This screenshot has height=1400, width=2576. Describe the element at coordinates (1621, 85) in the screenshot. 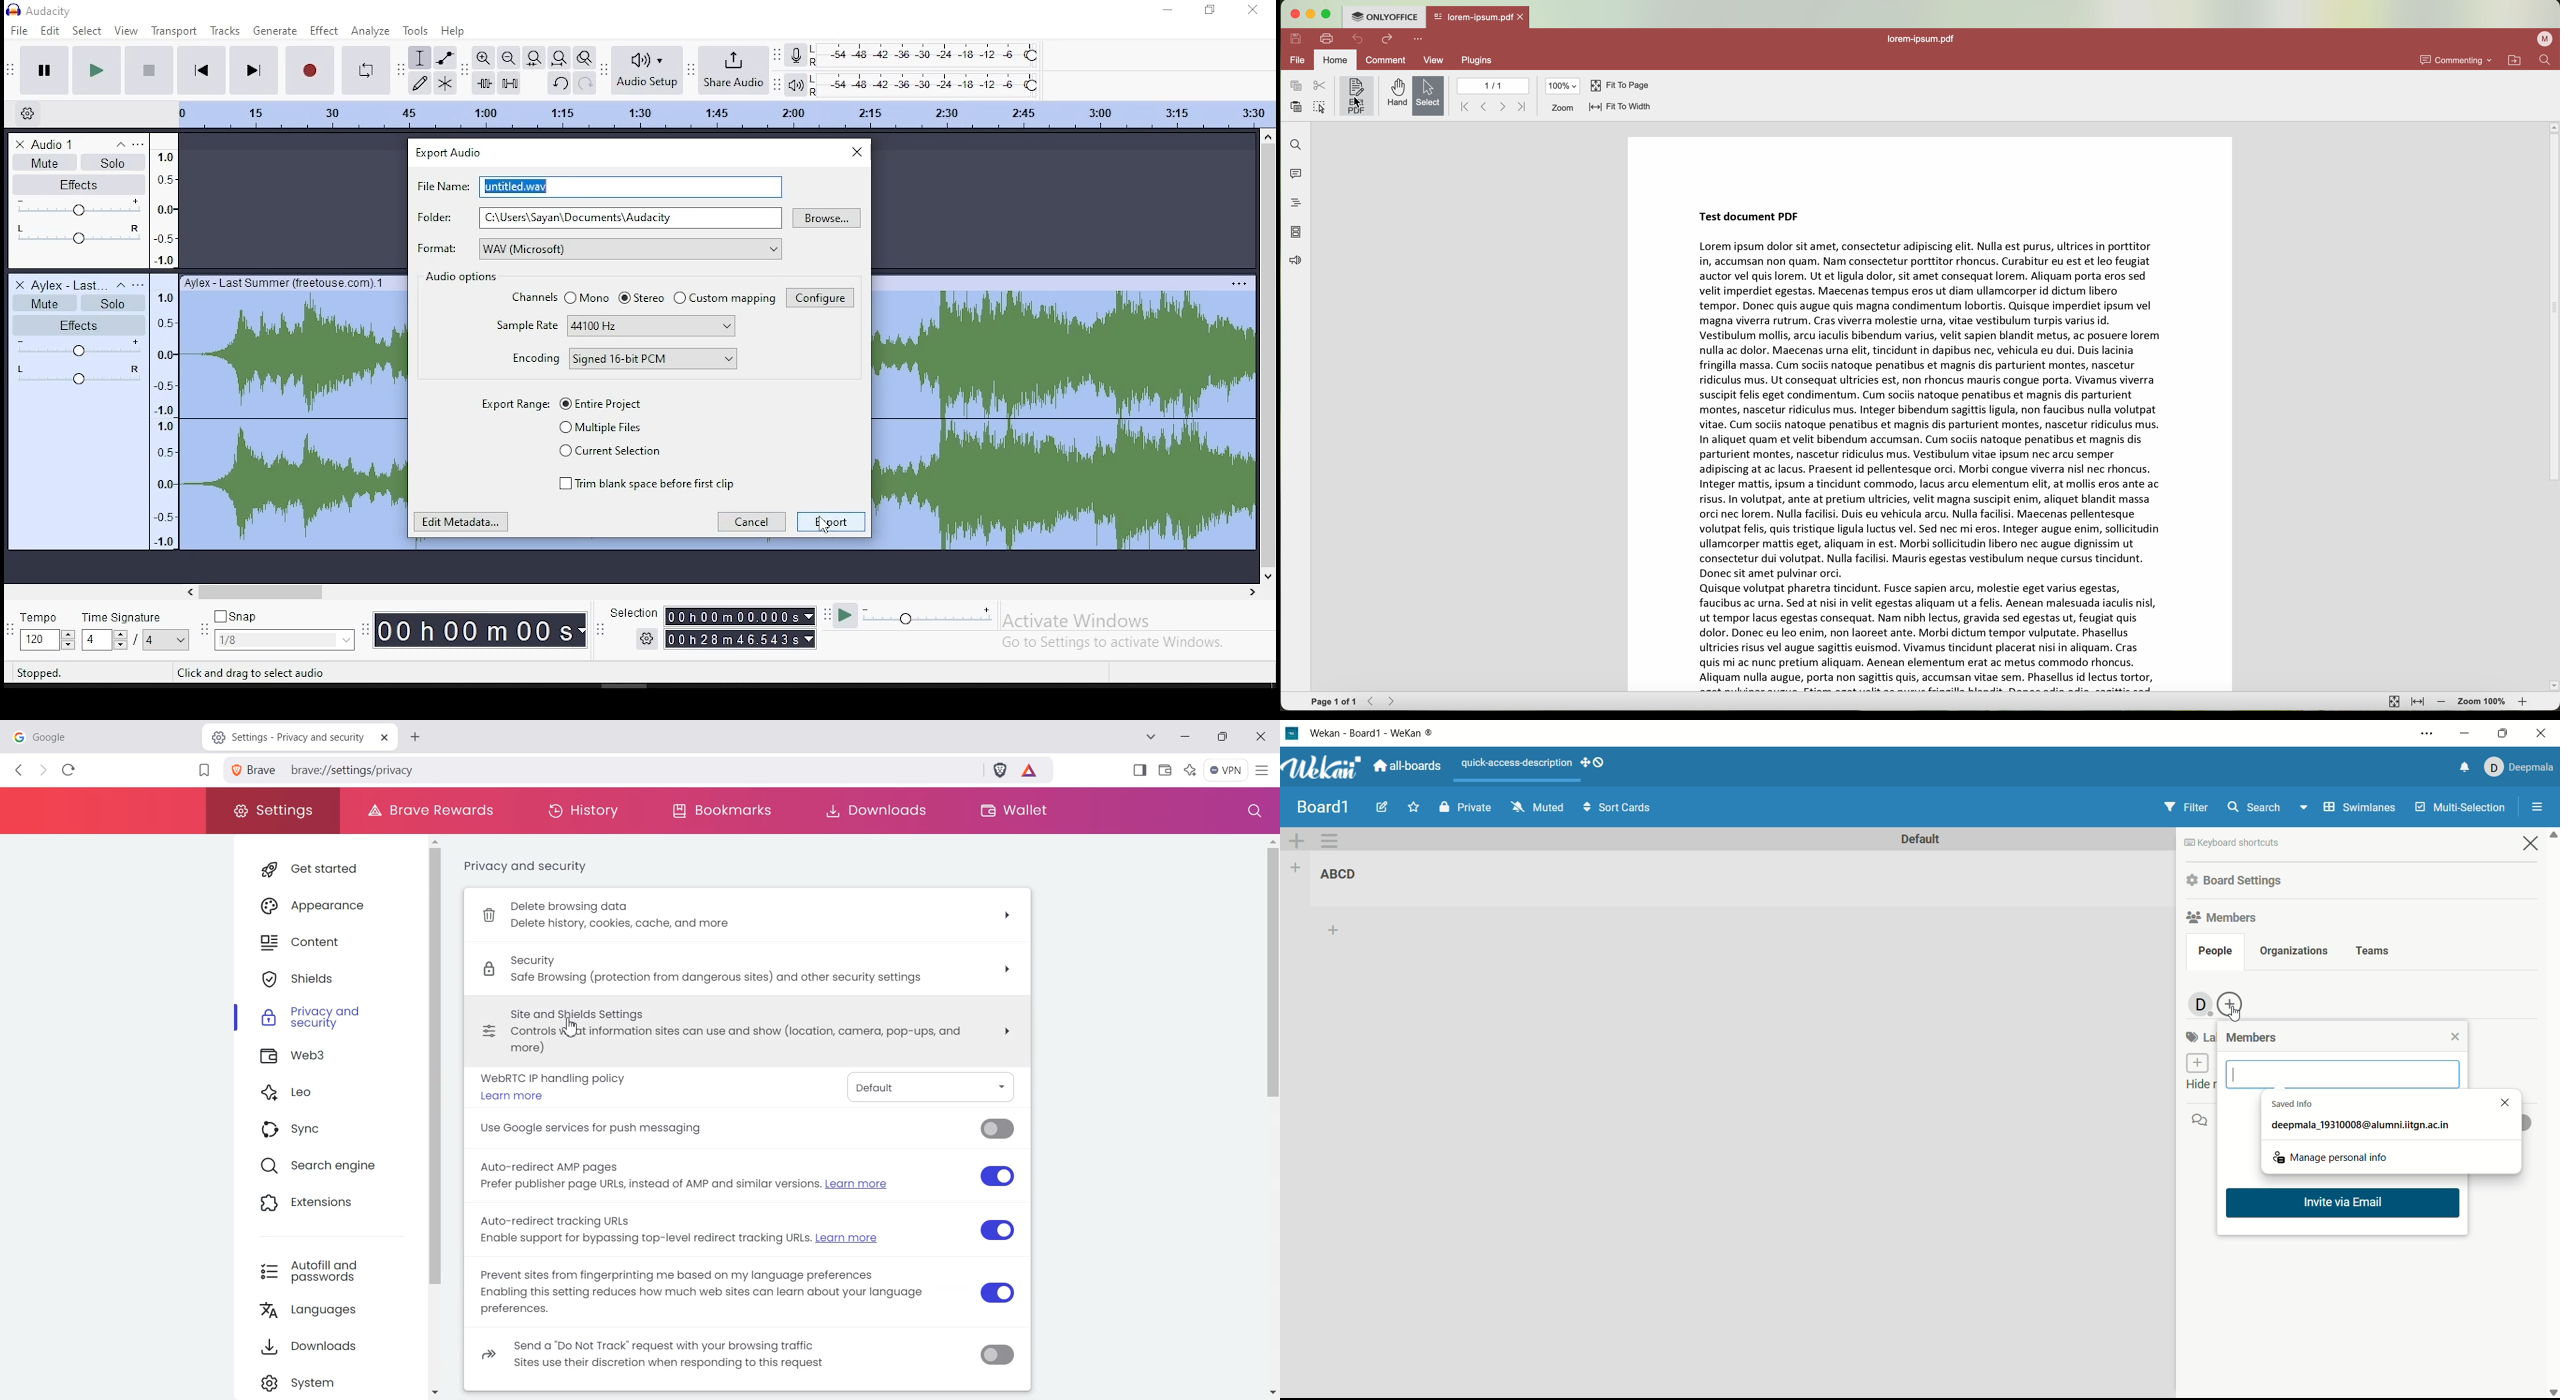

I see `fit to page` at that location.